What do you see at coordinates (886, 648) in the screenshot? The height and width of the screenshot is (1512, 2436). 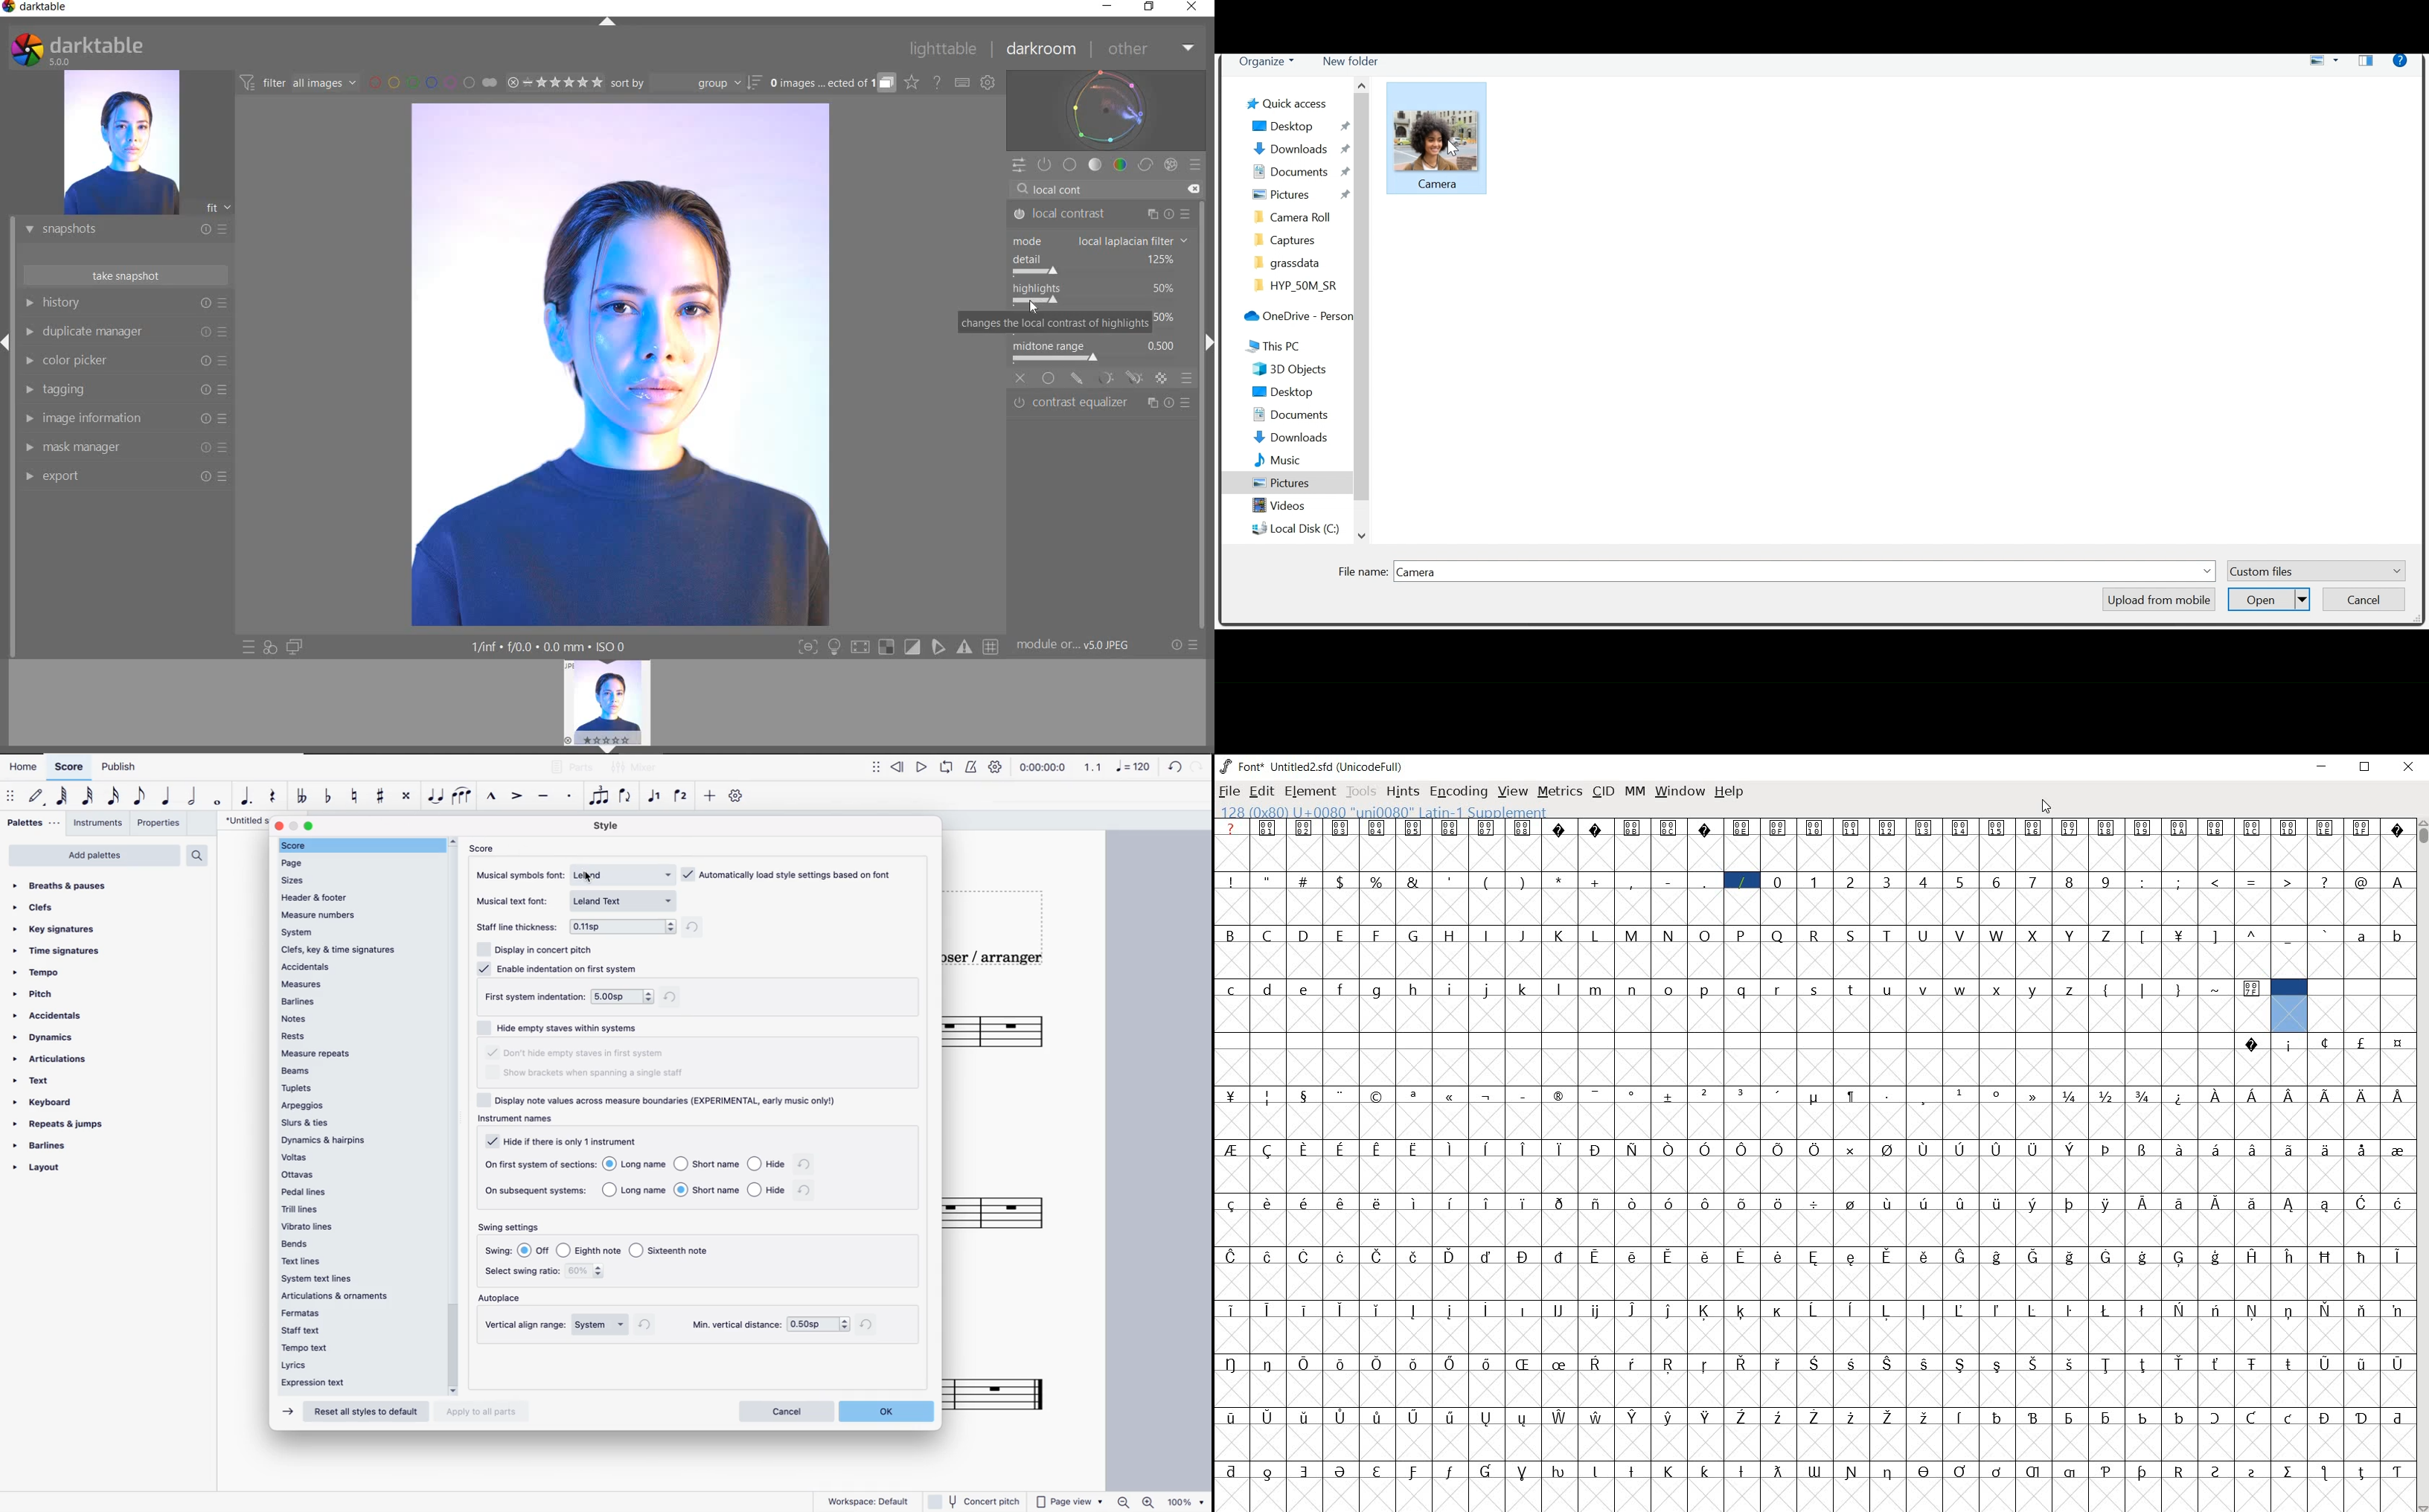 I see `Button` at bounding box center [886, 648].